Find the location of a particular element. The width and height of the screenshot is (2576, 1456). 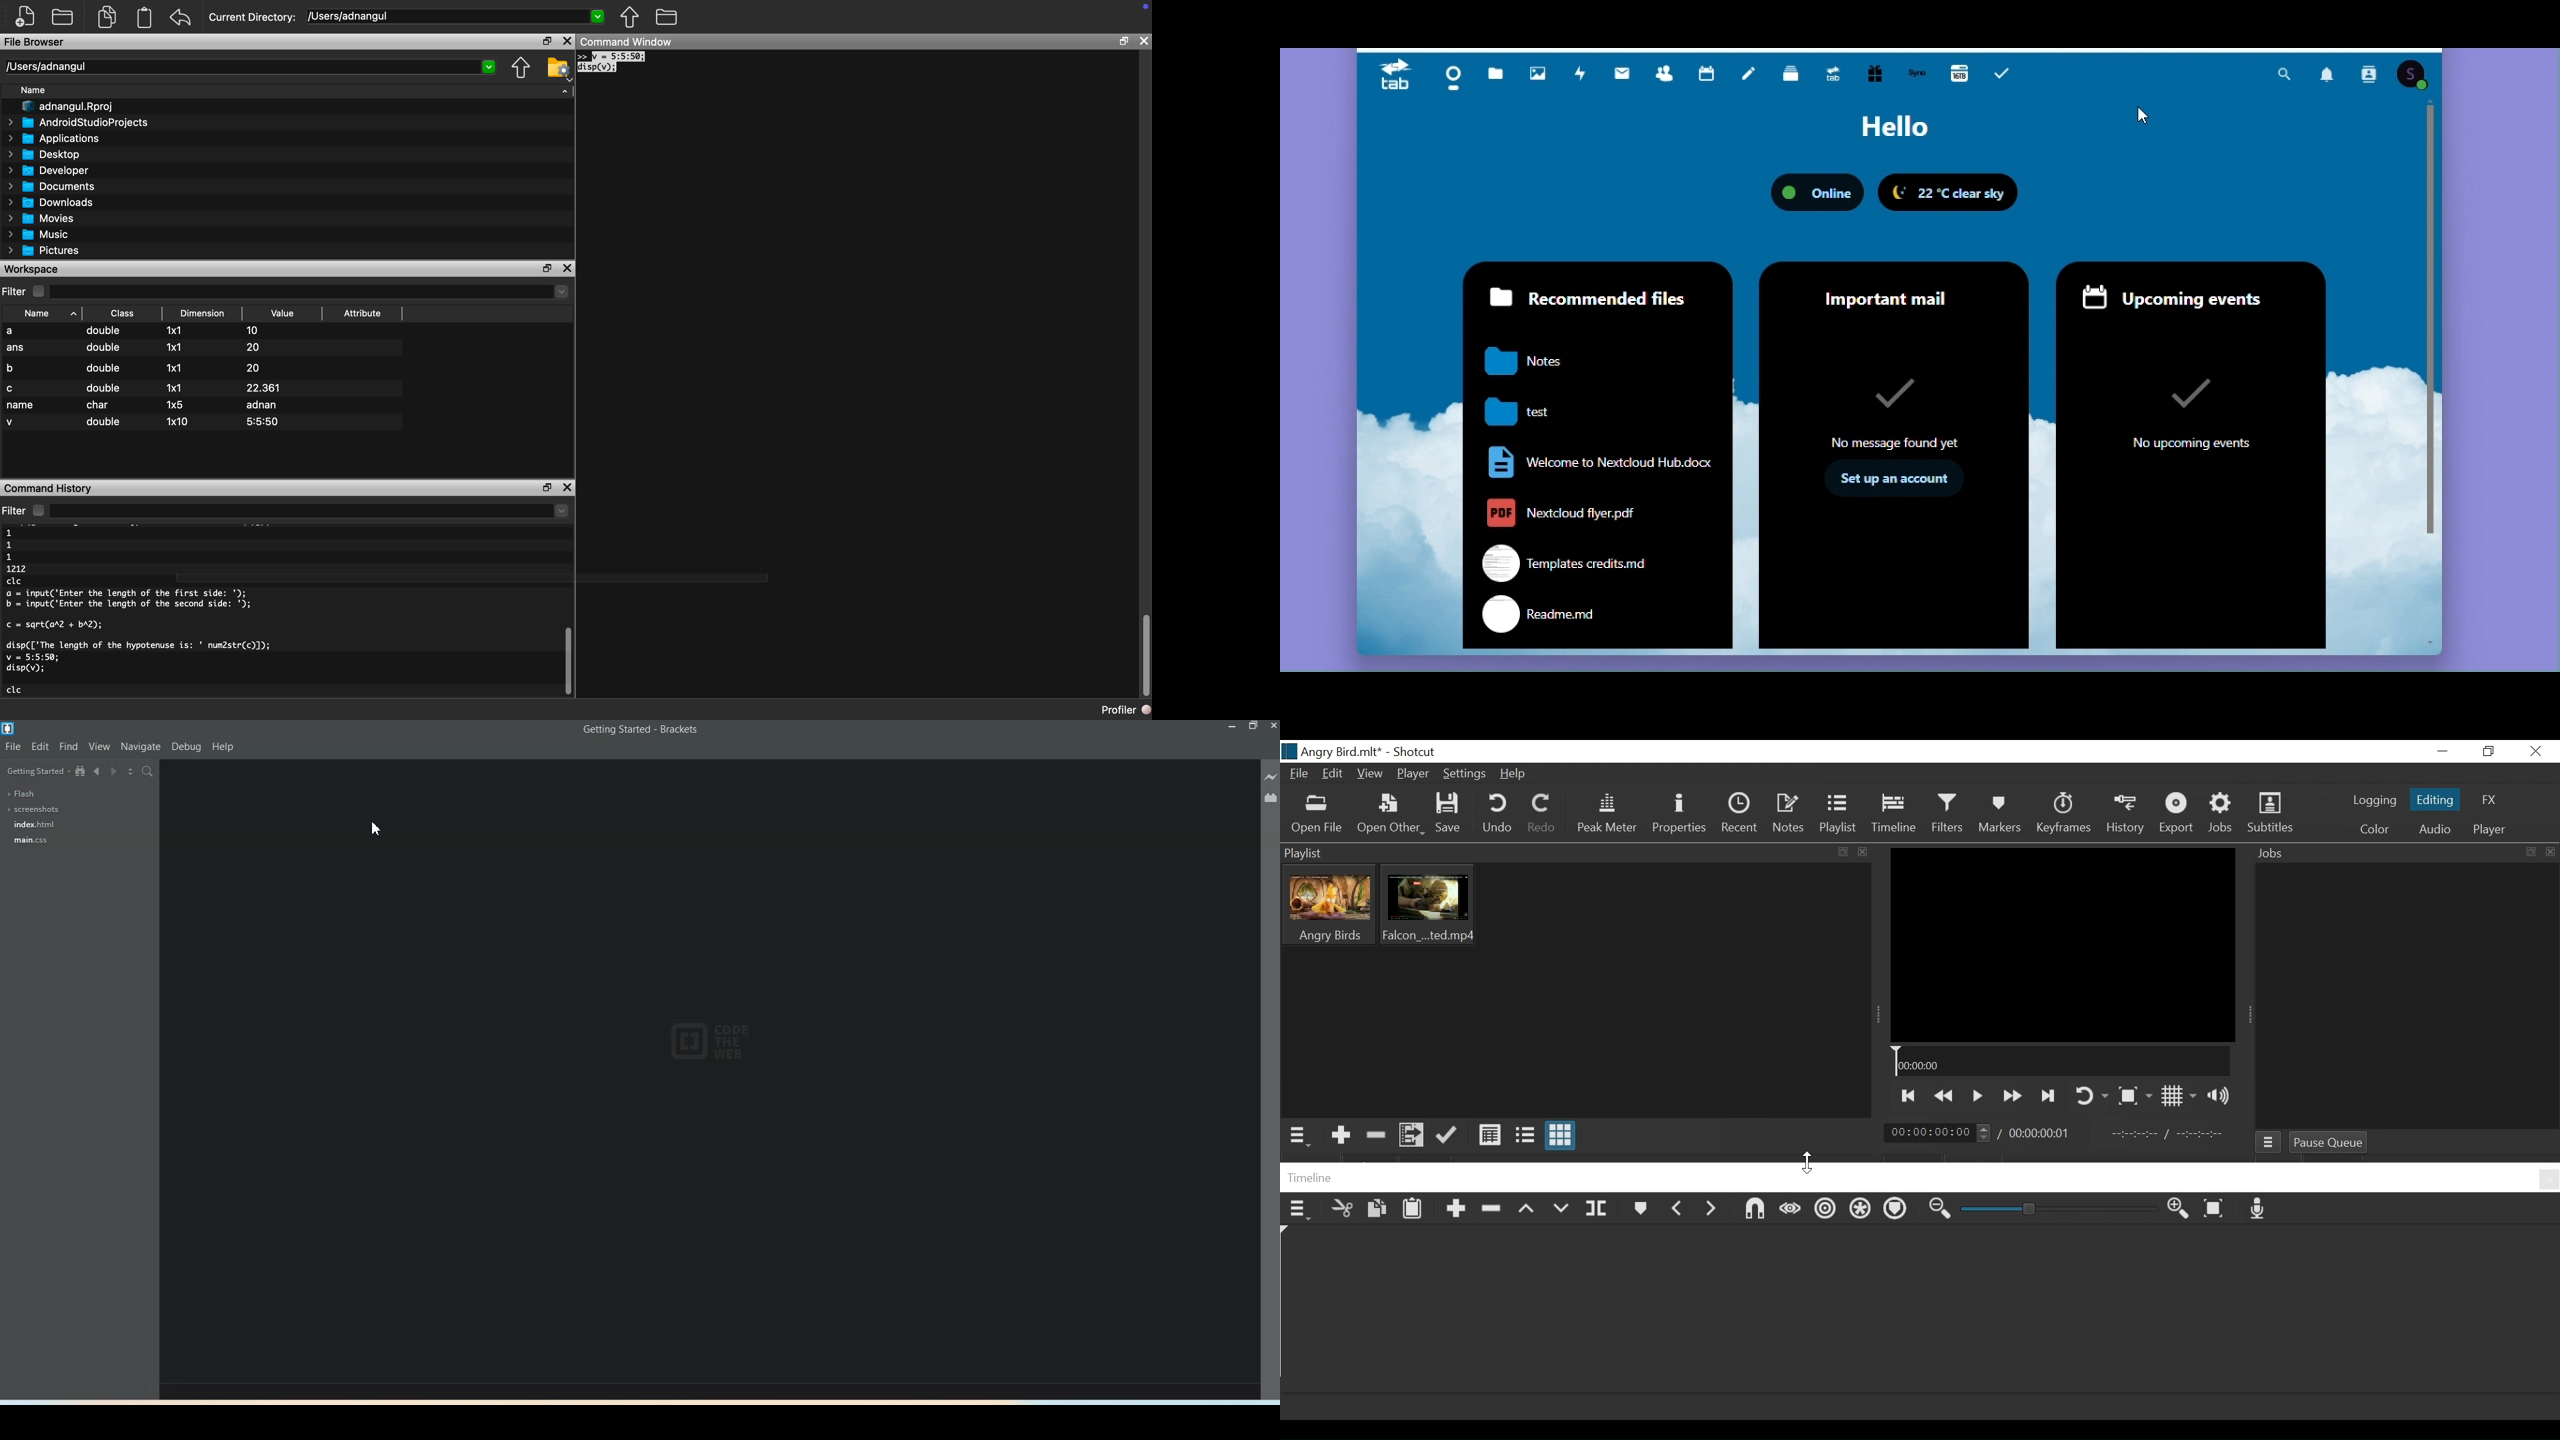

Close is located at coordinates (2535, 751).